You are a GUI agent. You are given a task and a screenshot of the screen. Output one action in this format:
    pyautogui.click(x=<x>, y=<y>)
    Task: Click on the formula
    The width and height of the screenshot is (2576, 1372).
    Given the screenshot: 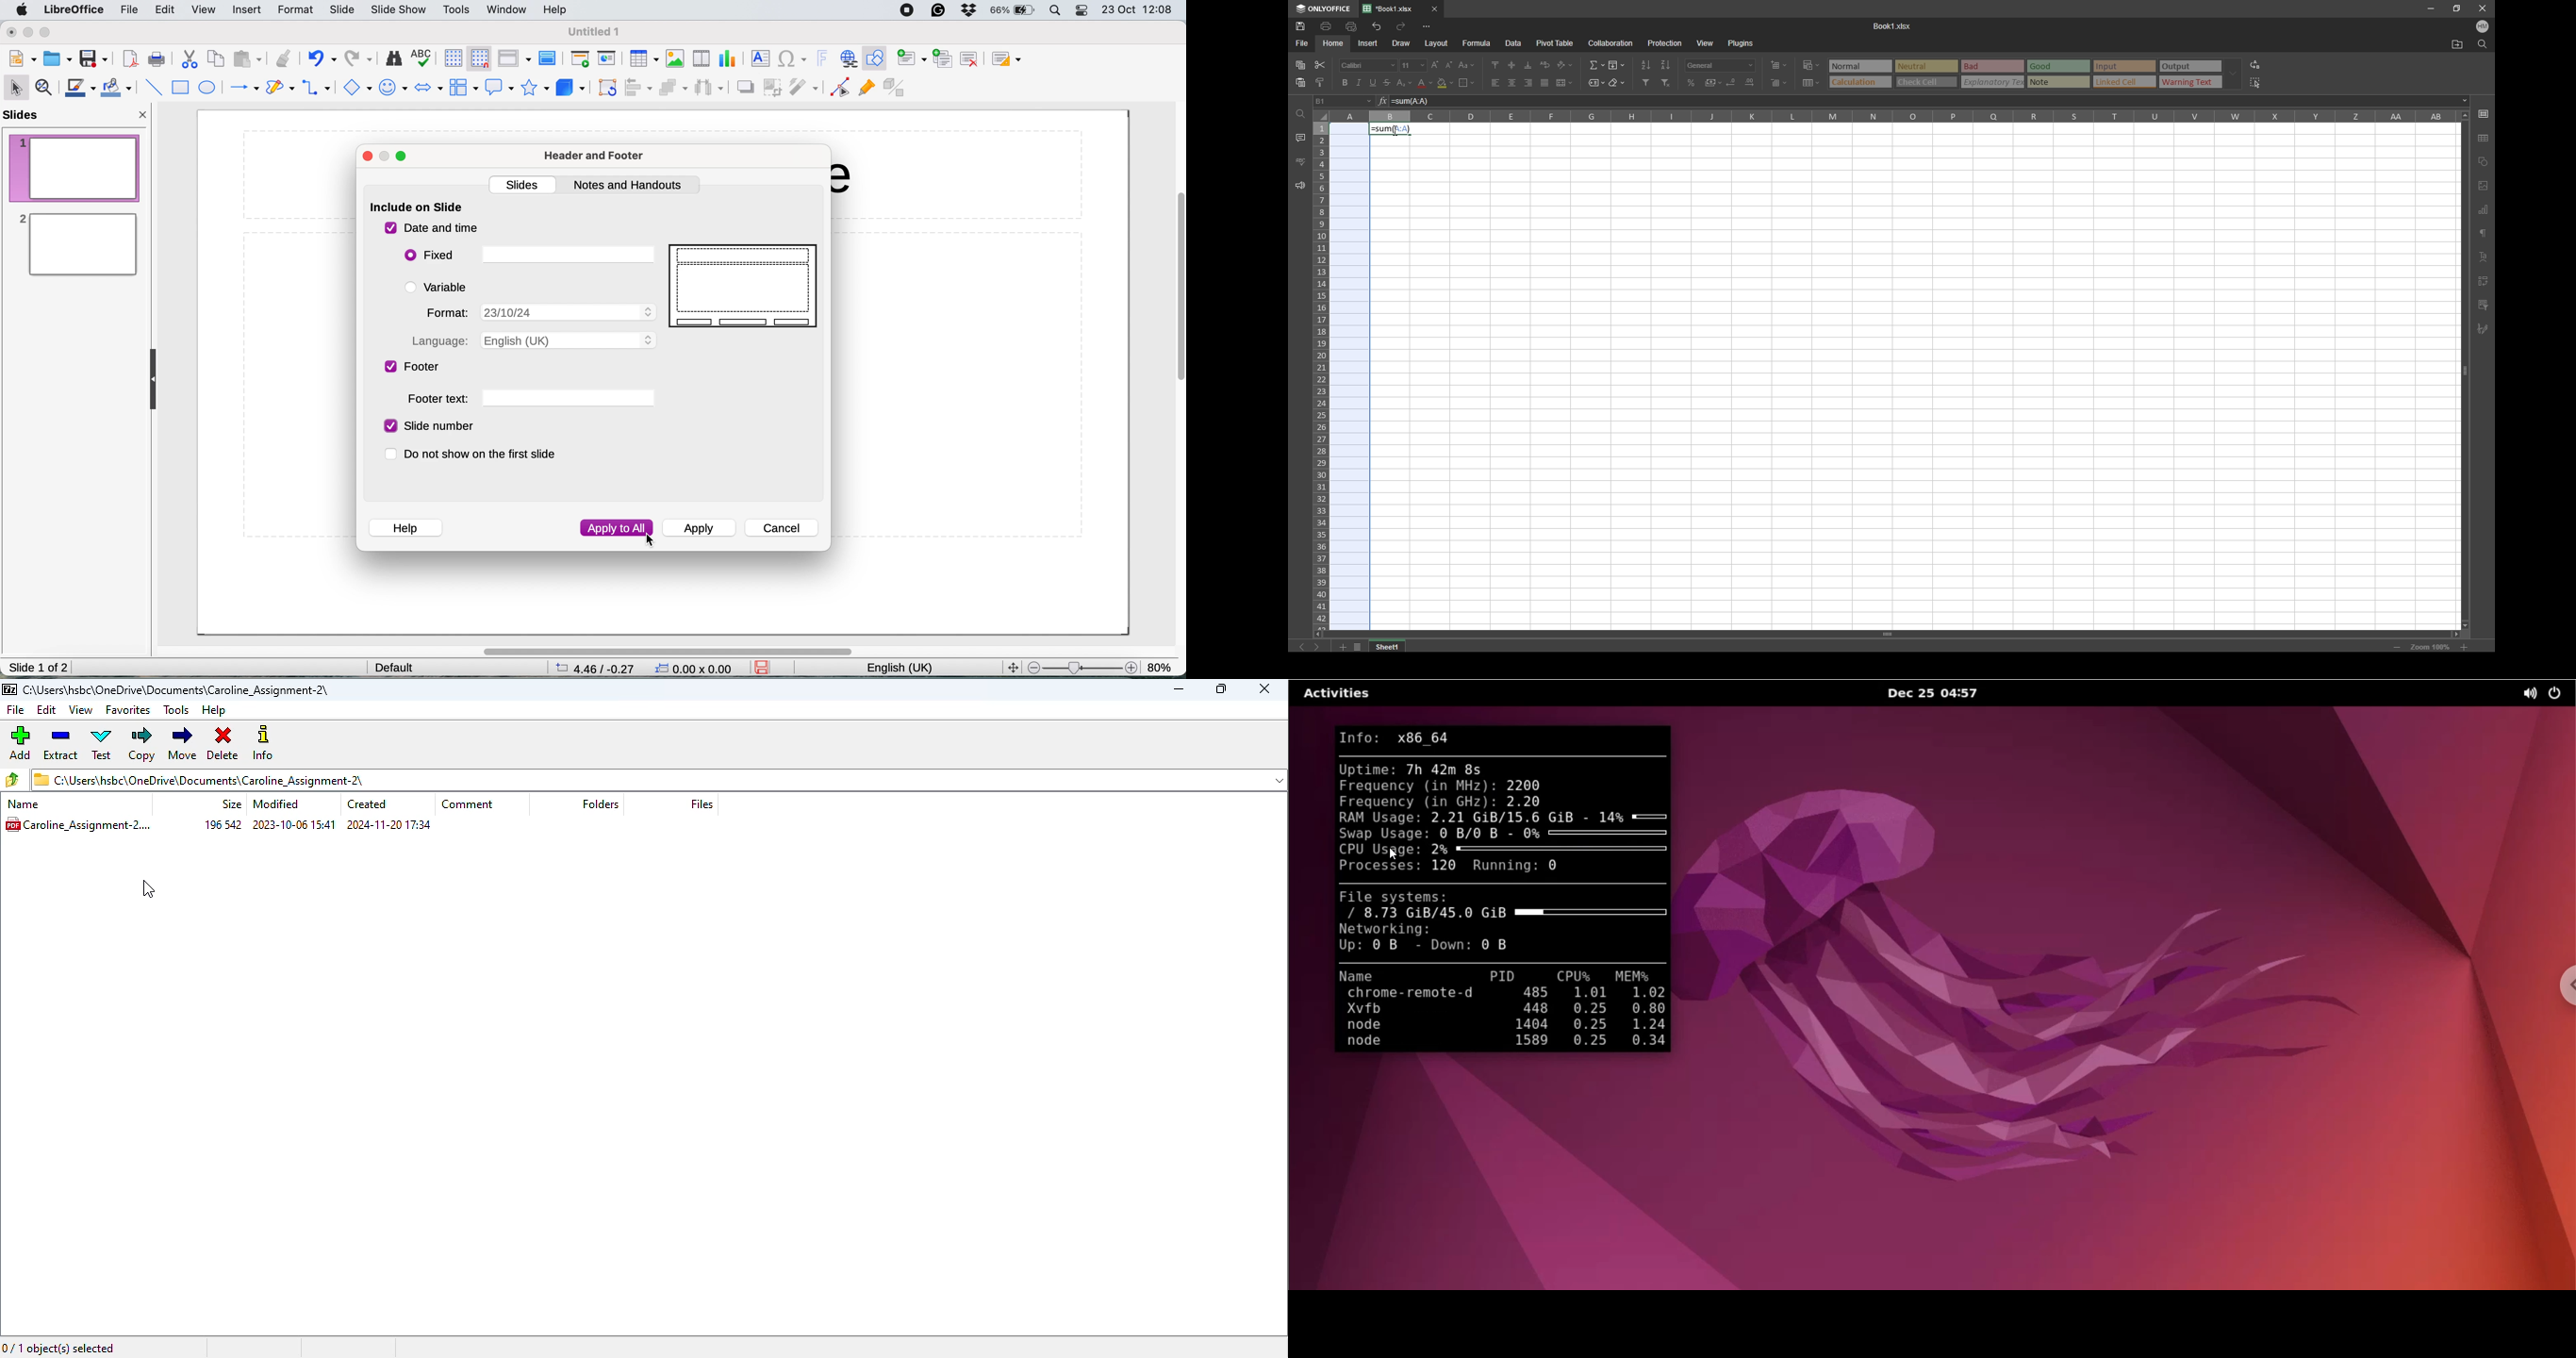 What is the action you would take?
    pyautogui.click(x=1477, y=43)
    